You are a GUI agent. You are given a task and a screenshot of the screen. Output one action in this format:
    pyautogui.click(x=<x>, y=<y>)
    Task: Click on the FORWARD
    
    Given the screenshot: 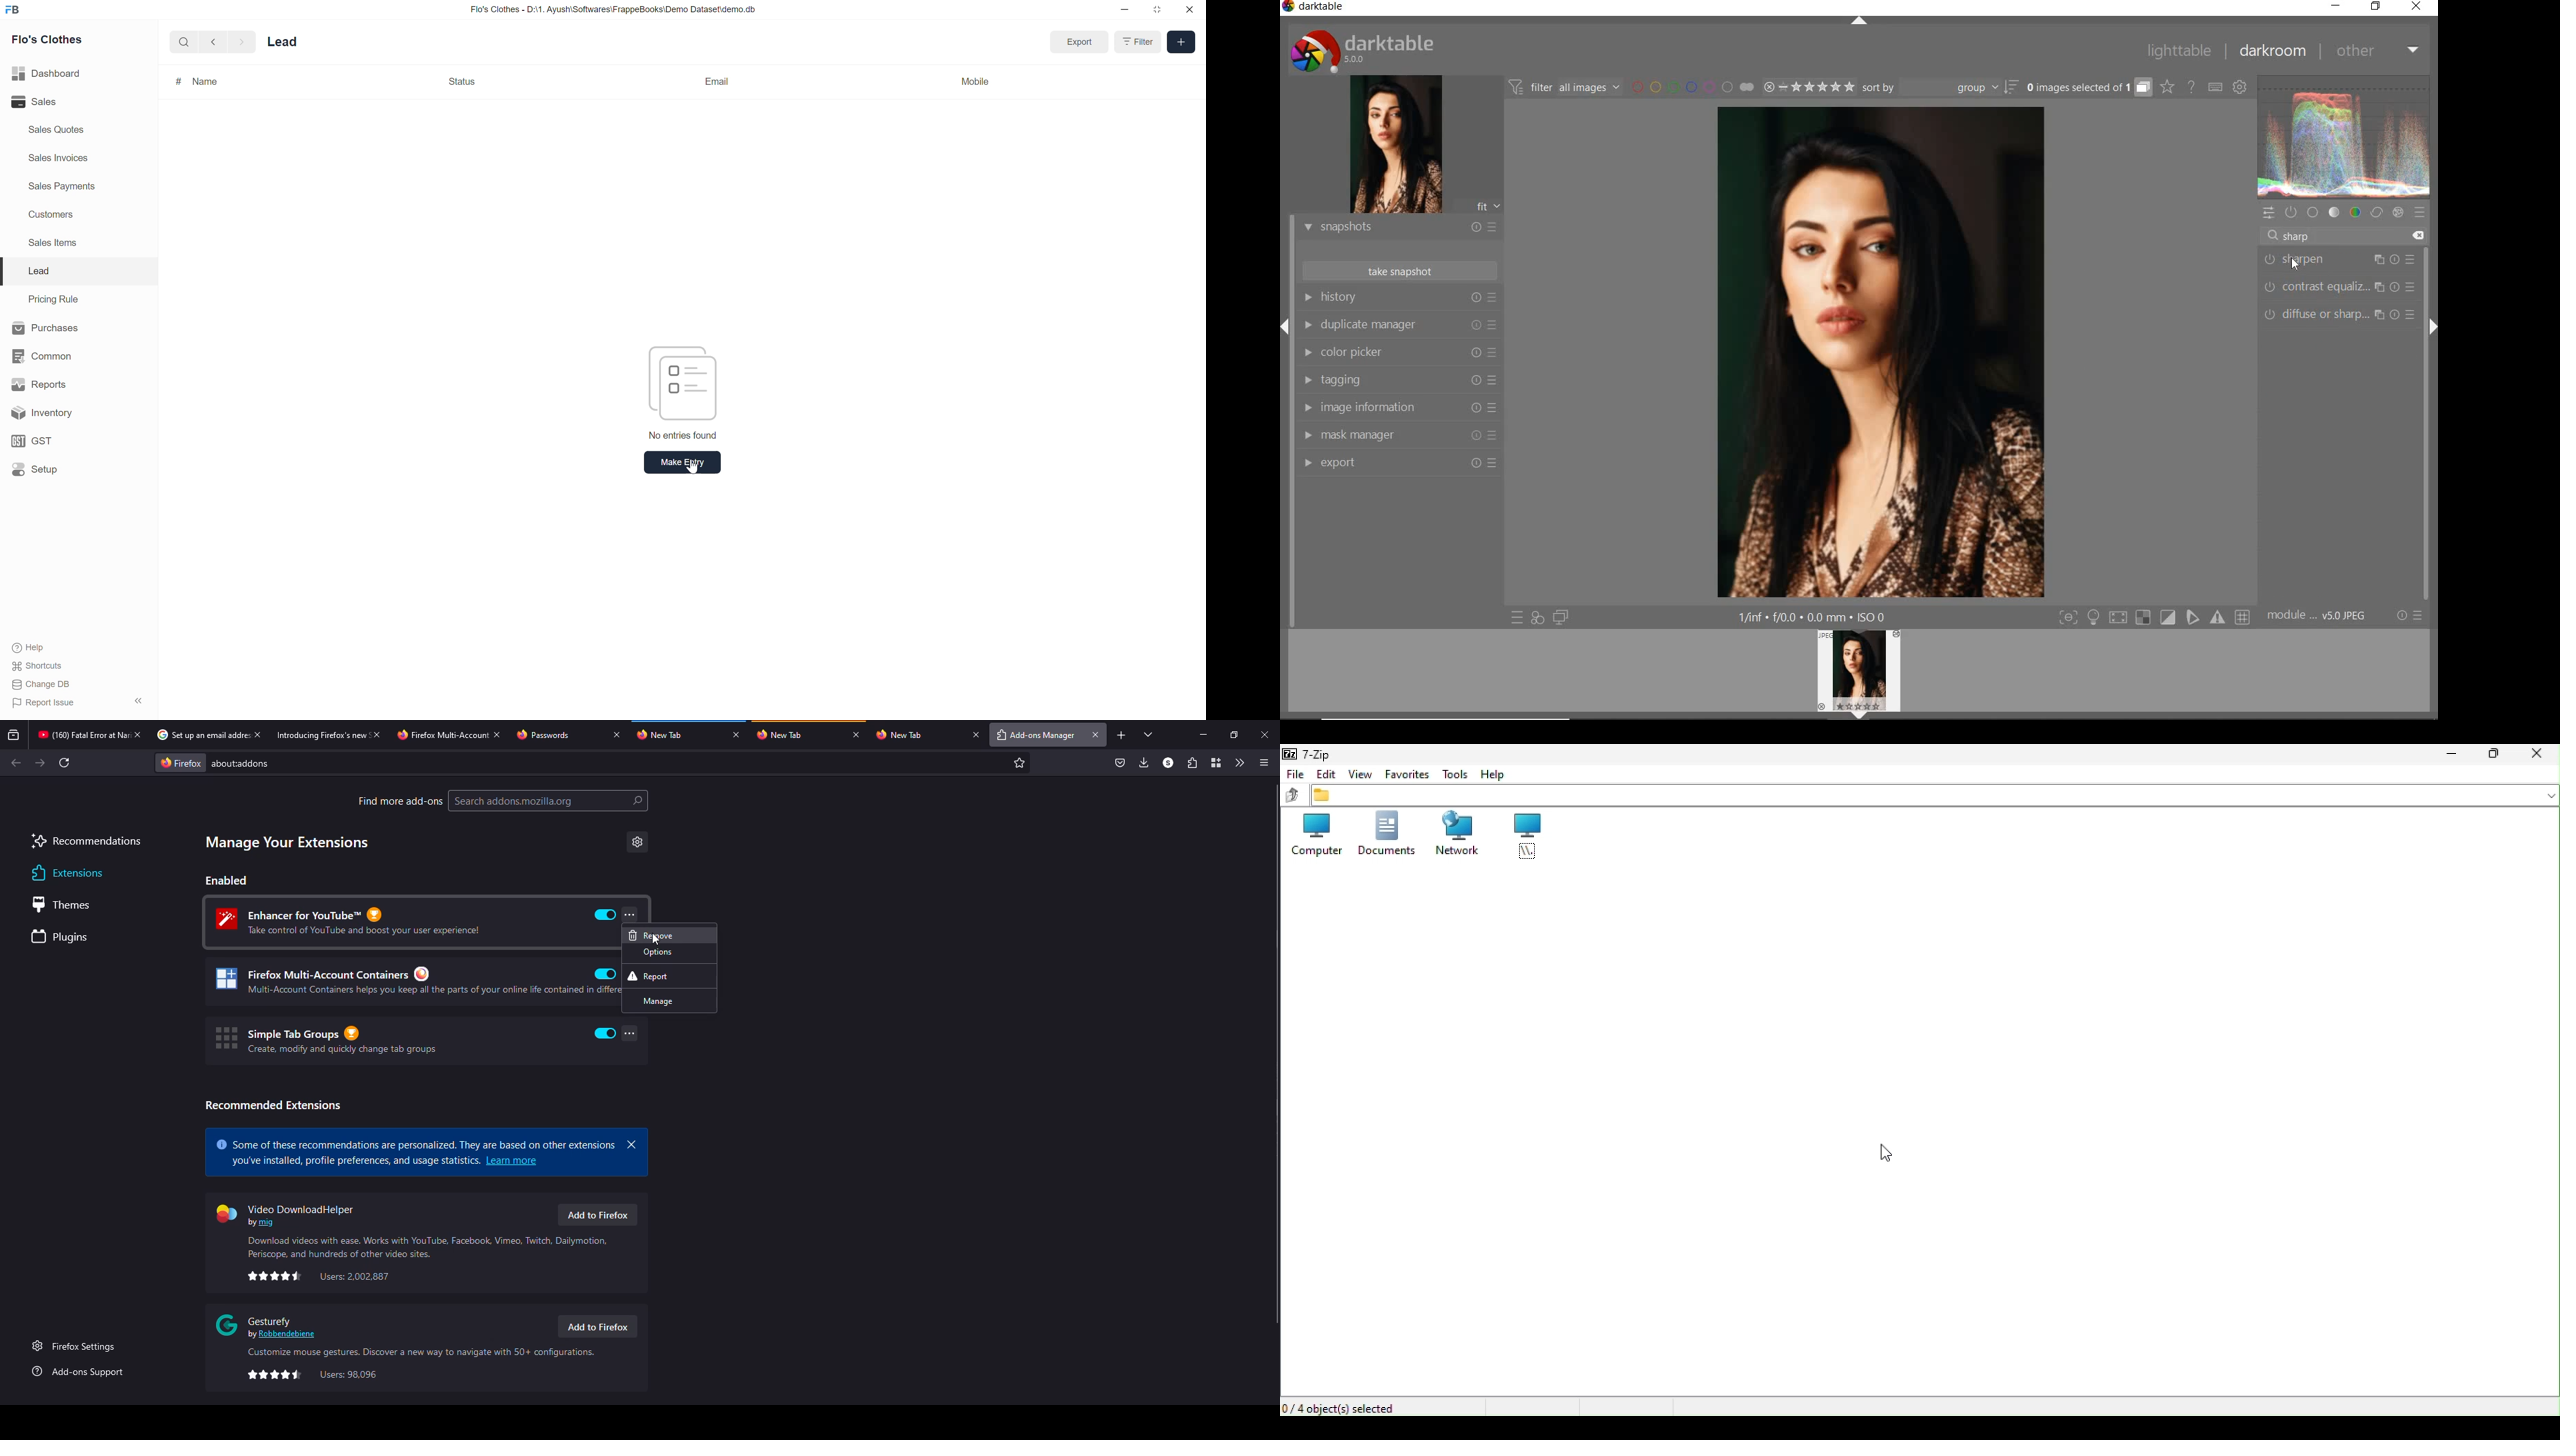 What is the action you would take?
    pyautogui.click(x=244, y=41)
    